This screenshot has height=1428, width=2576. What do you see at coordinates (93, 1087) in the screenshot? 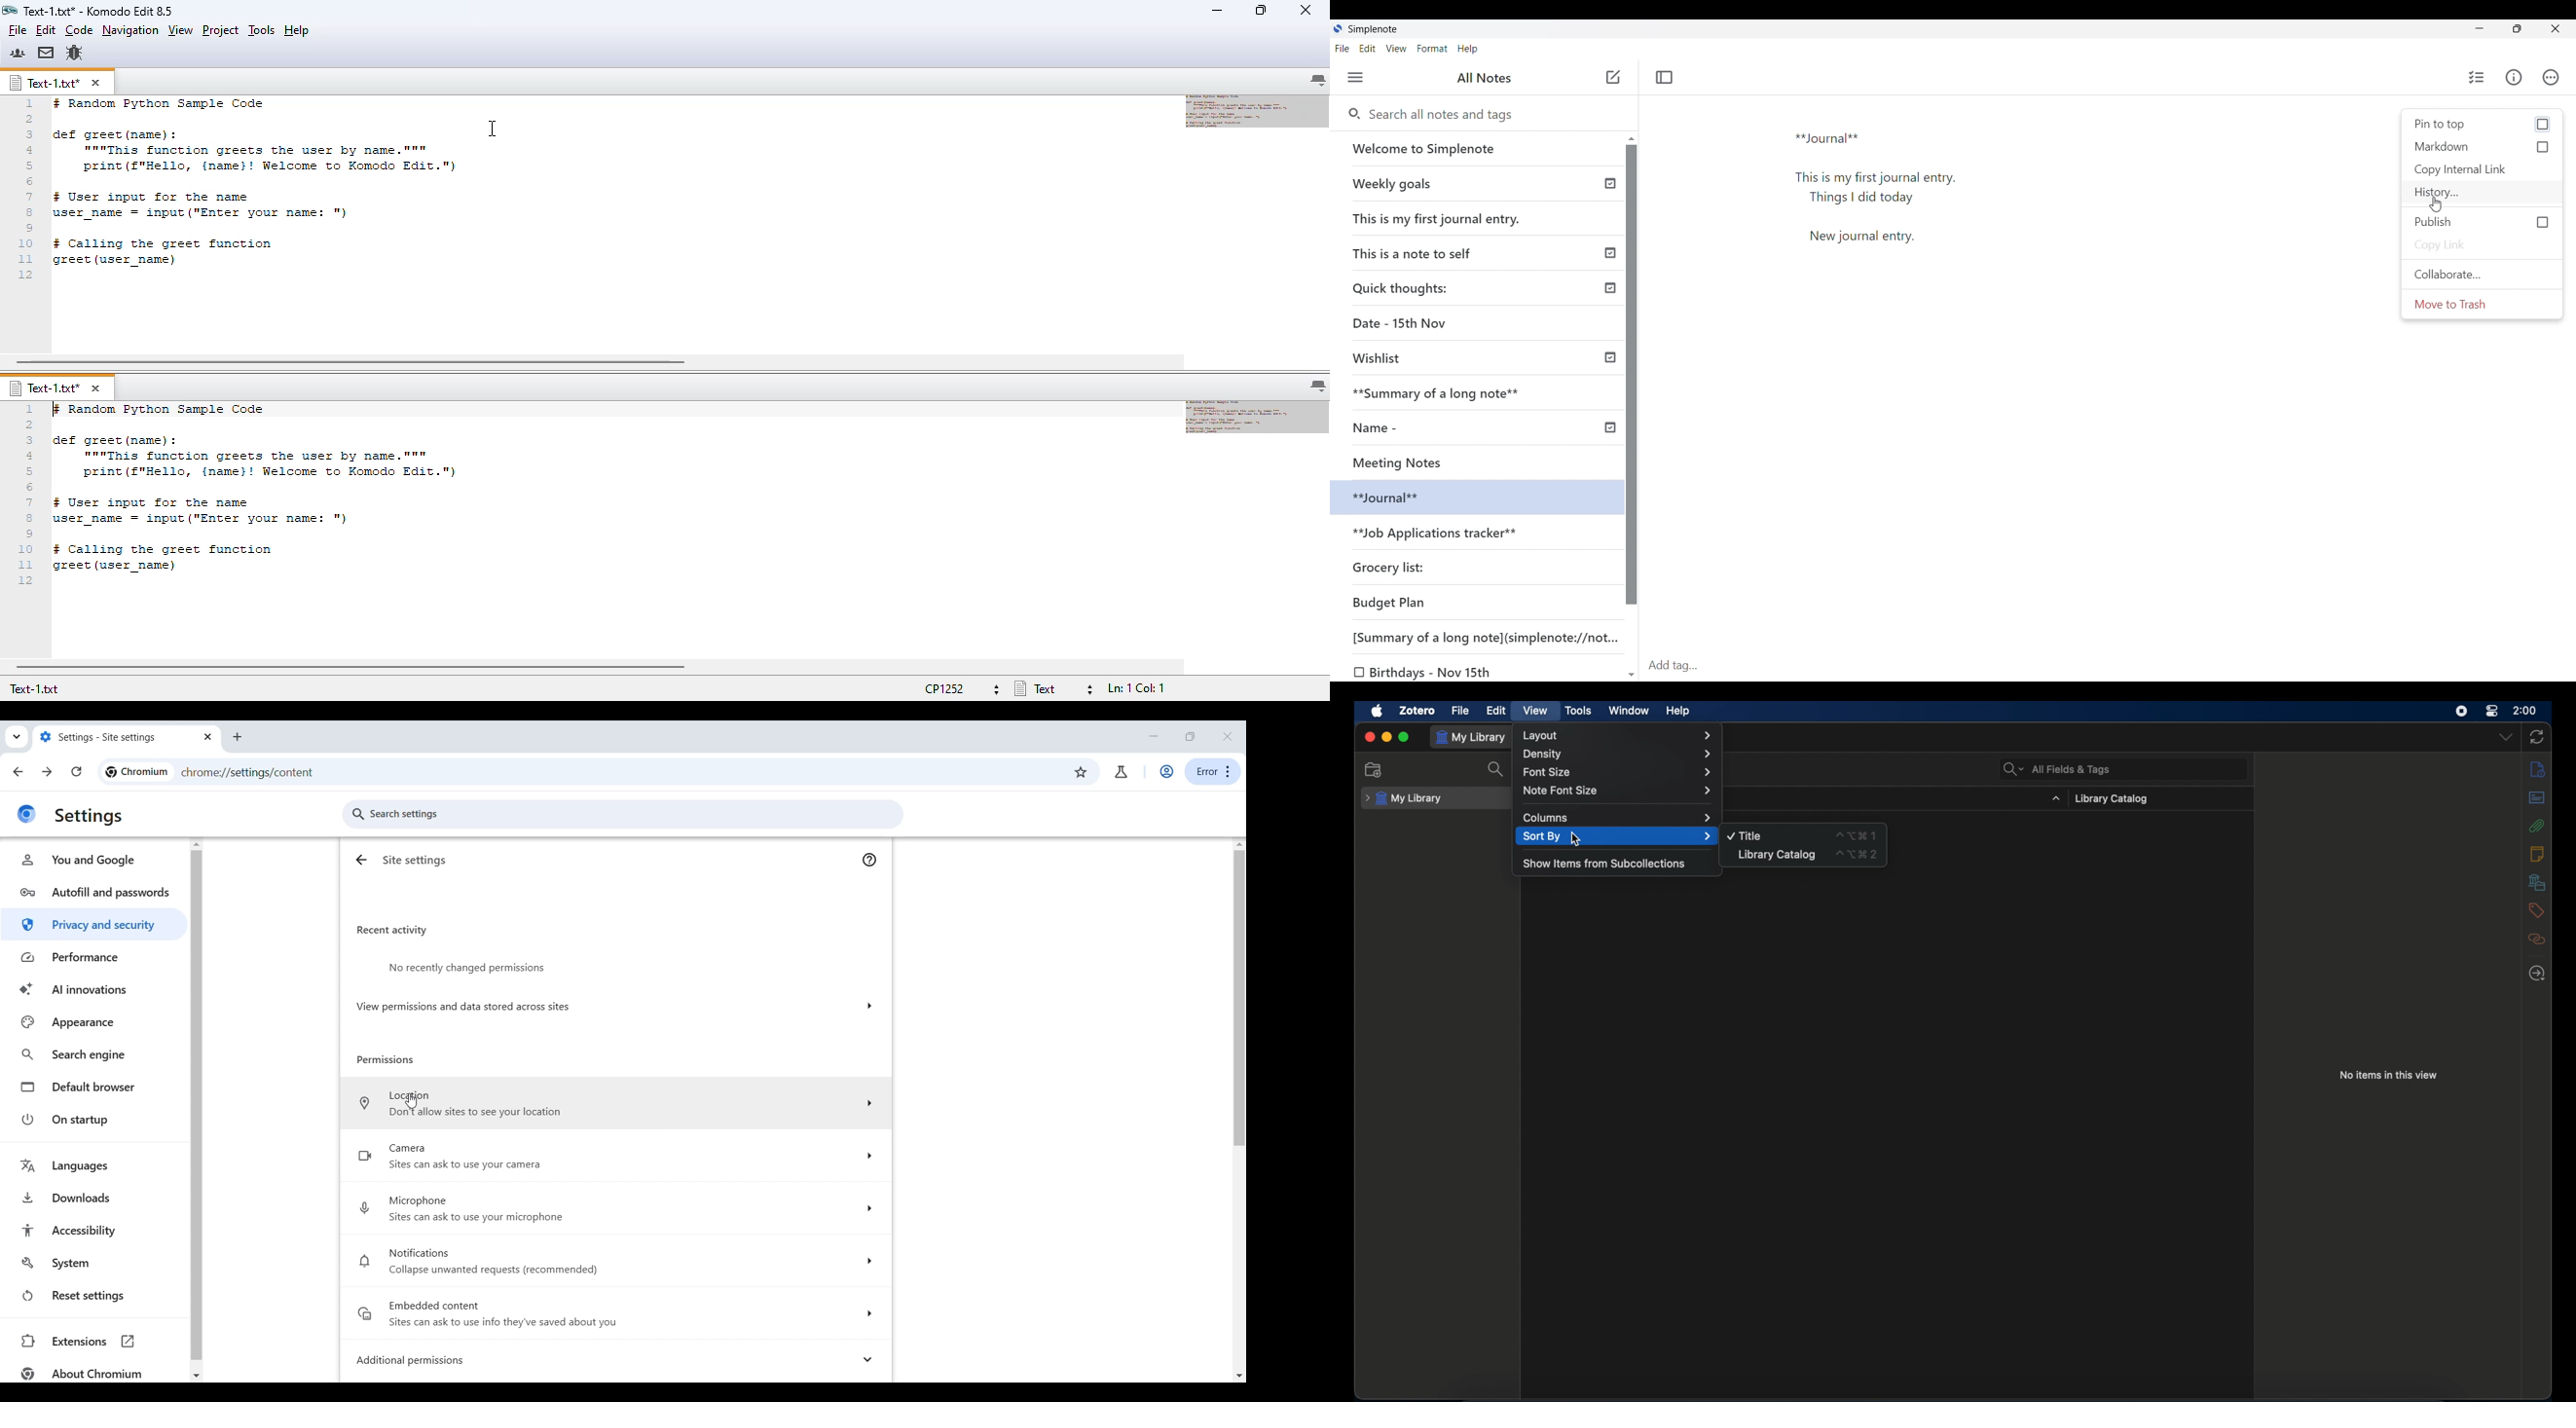
I see `Default browser` at bounding box center [93, 1087].